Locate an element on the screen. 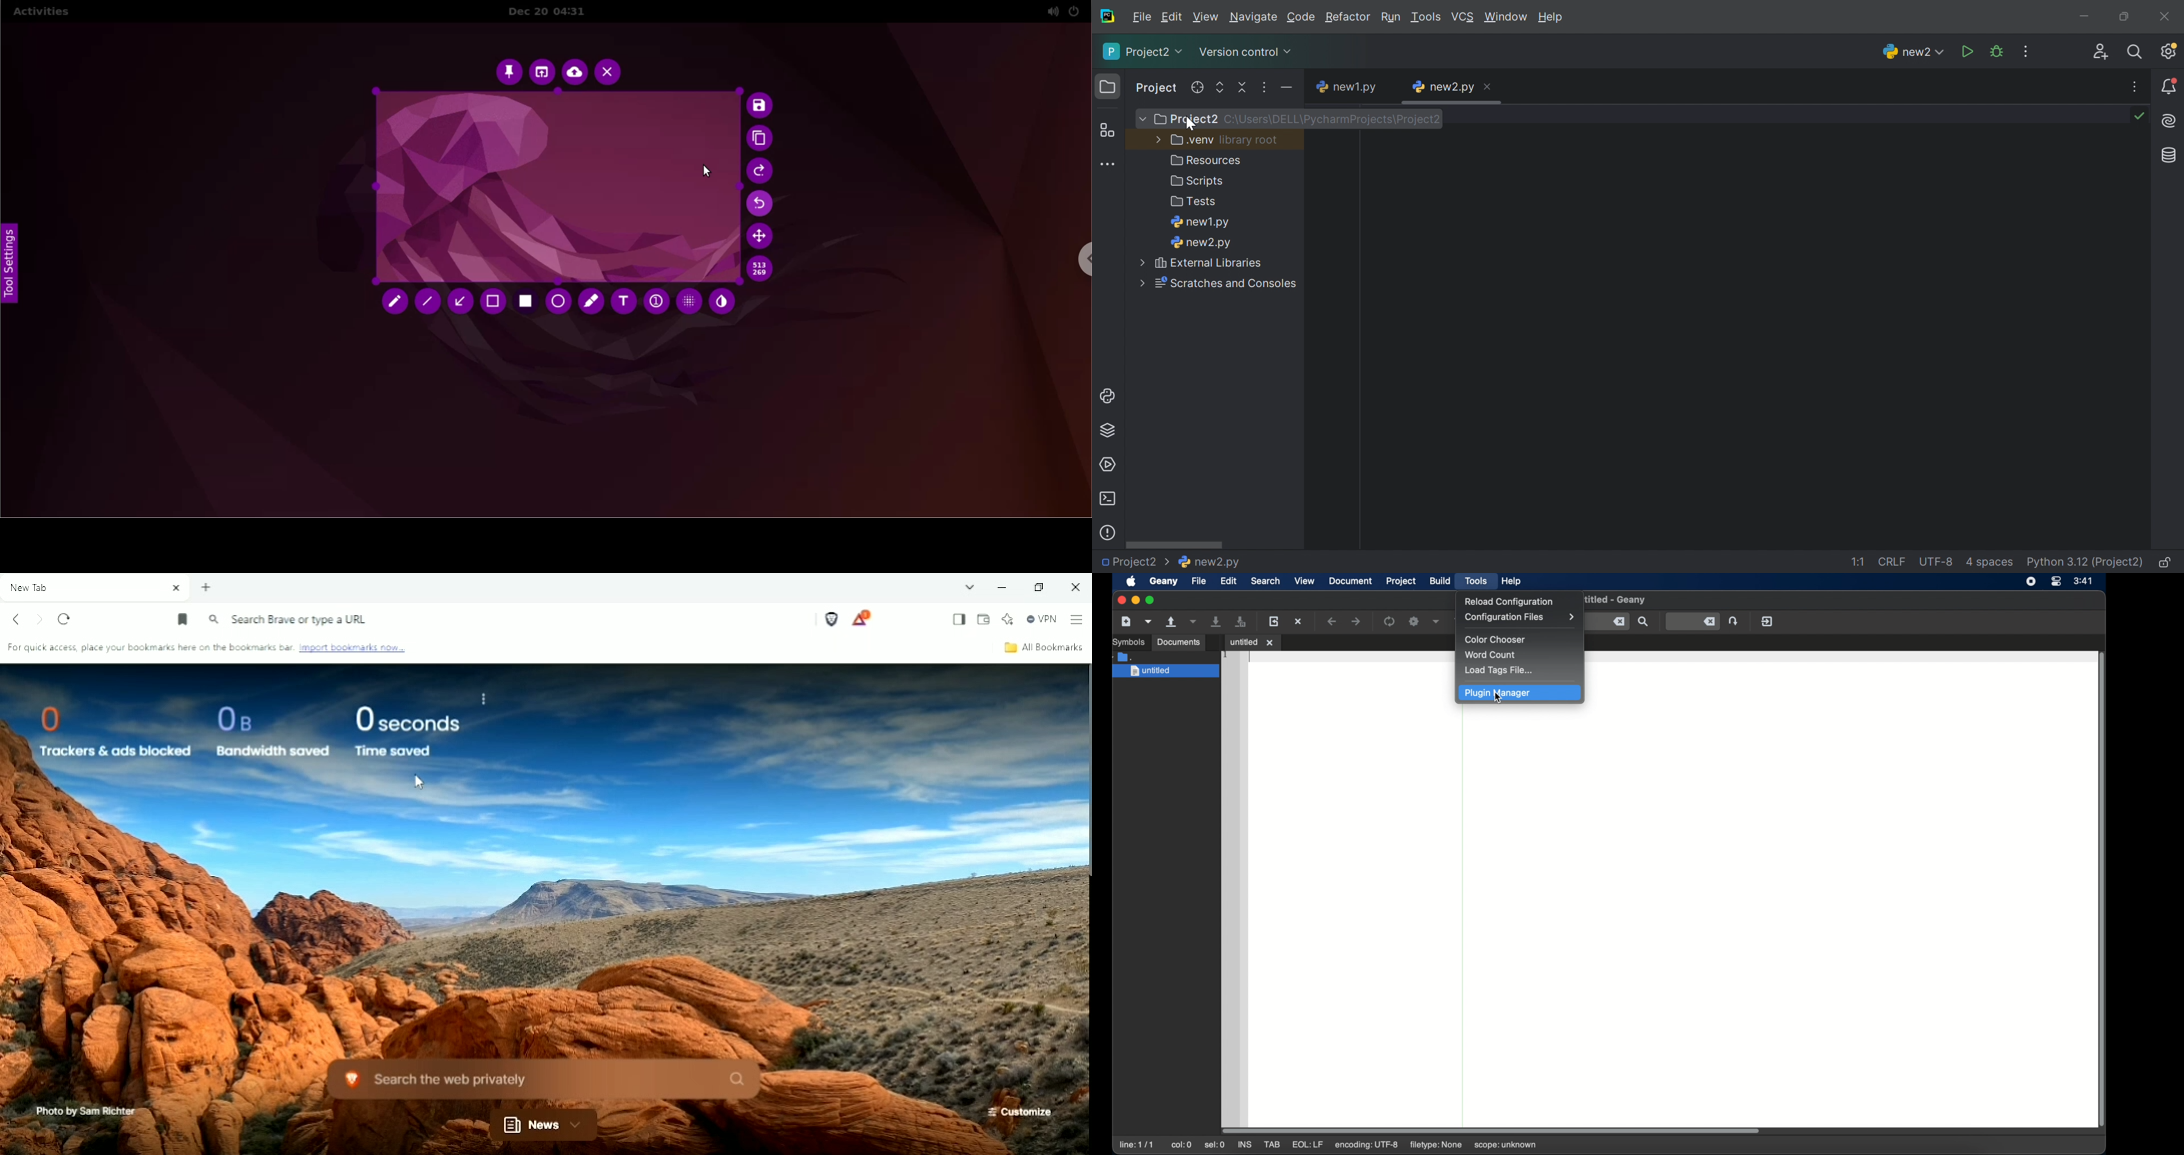 Image resolution: width=2184 pixels, height=1176 pixels. Run is located at coordinates (1967, 51).